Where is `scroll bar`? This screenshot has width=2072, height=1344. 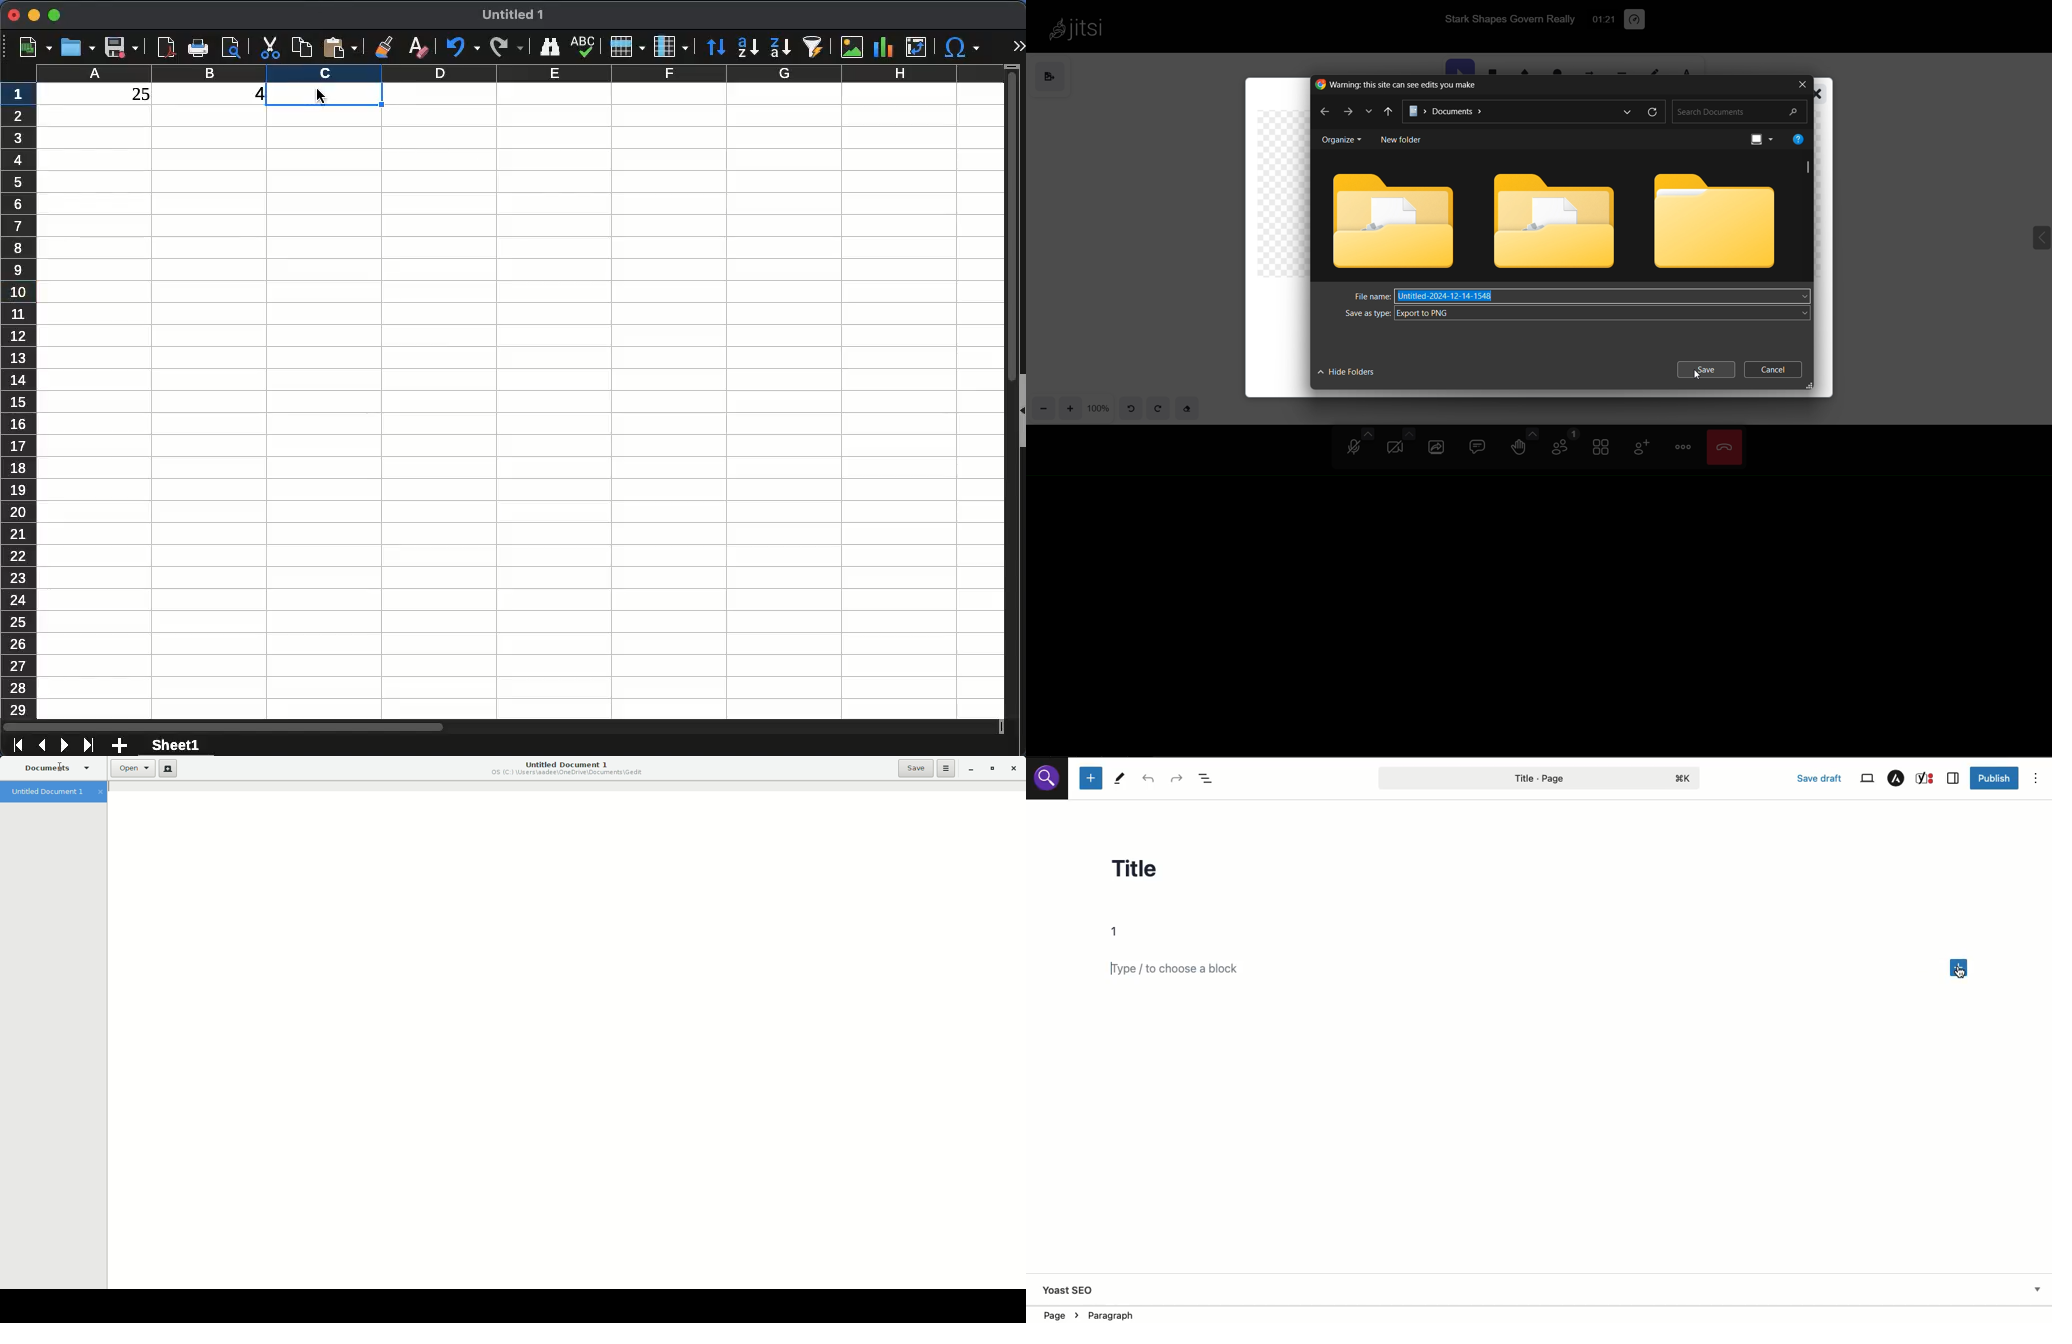 scroll bar is located at coordinates (1806, 170).